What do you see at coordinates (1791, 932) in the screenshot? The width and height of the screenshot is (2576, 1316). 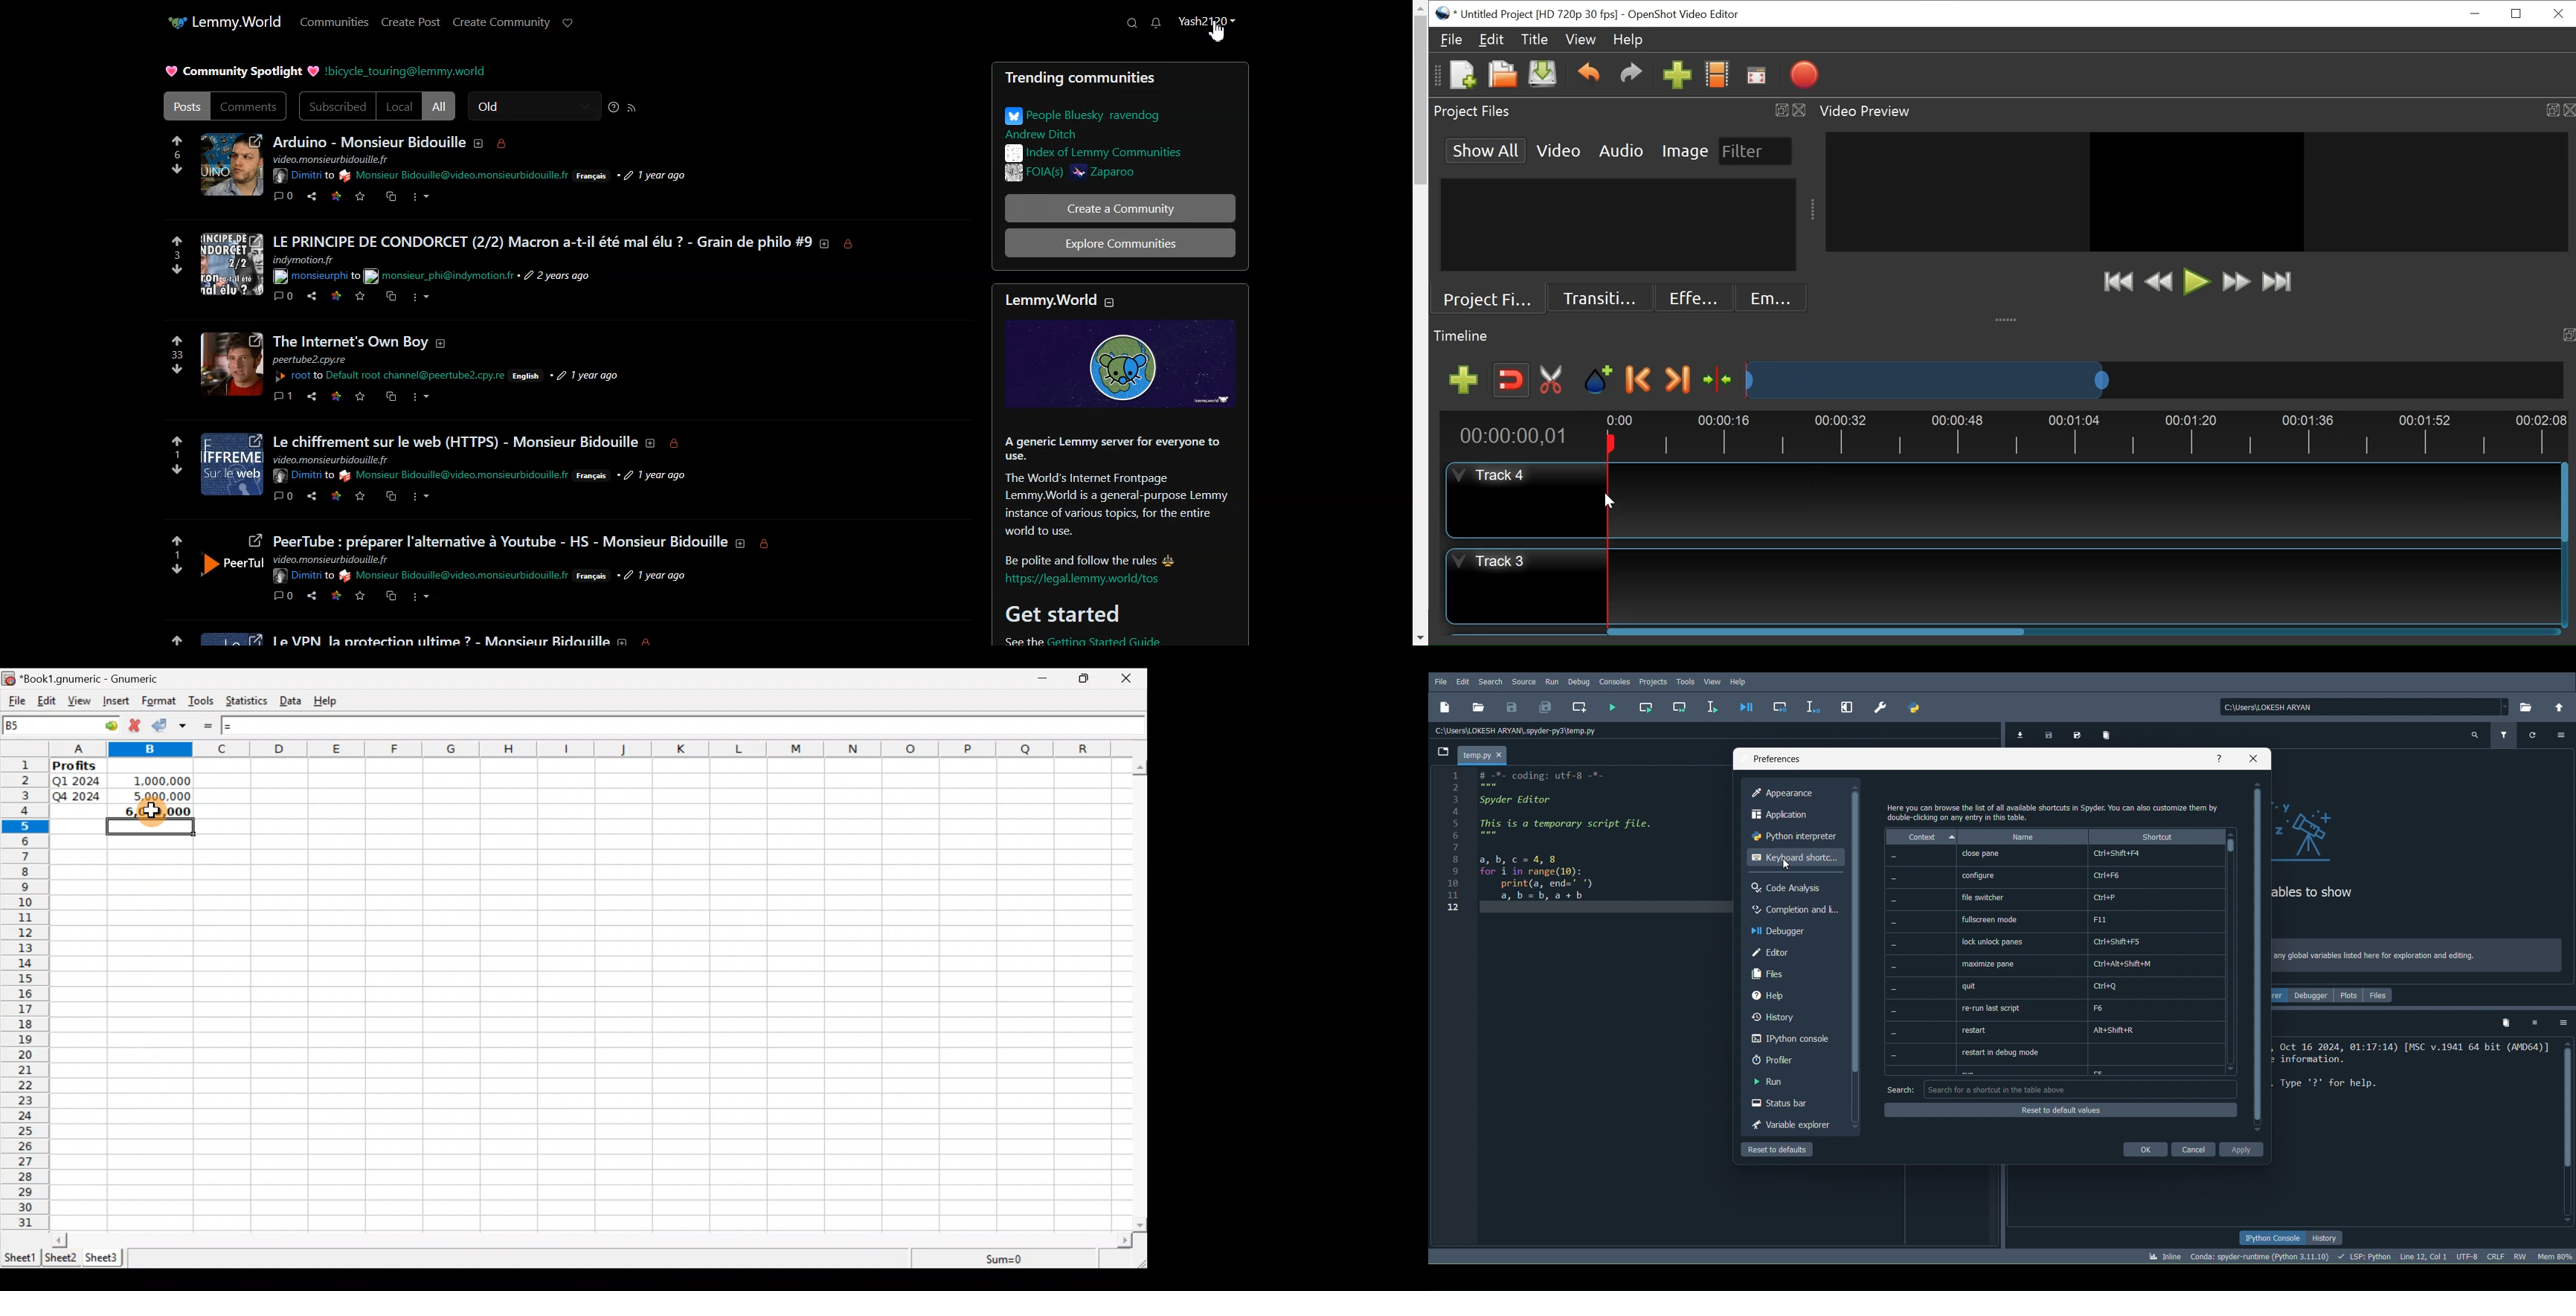 I see `Debugger` at bounding box center [1791, 932].